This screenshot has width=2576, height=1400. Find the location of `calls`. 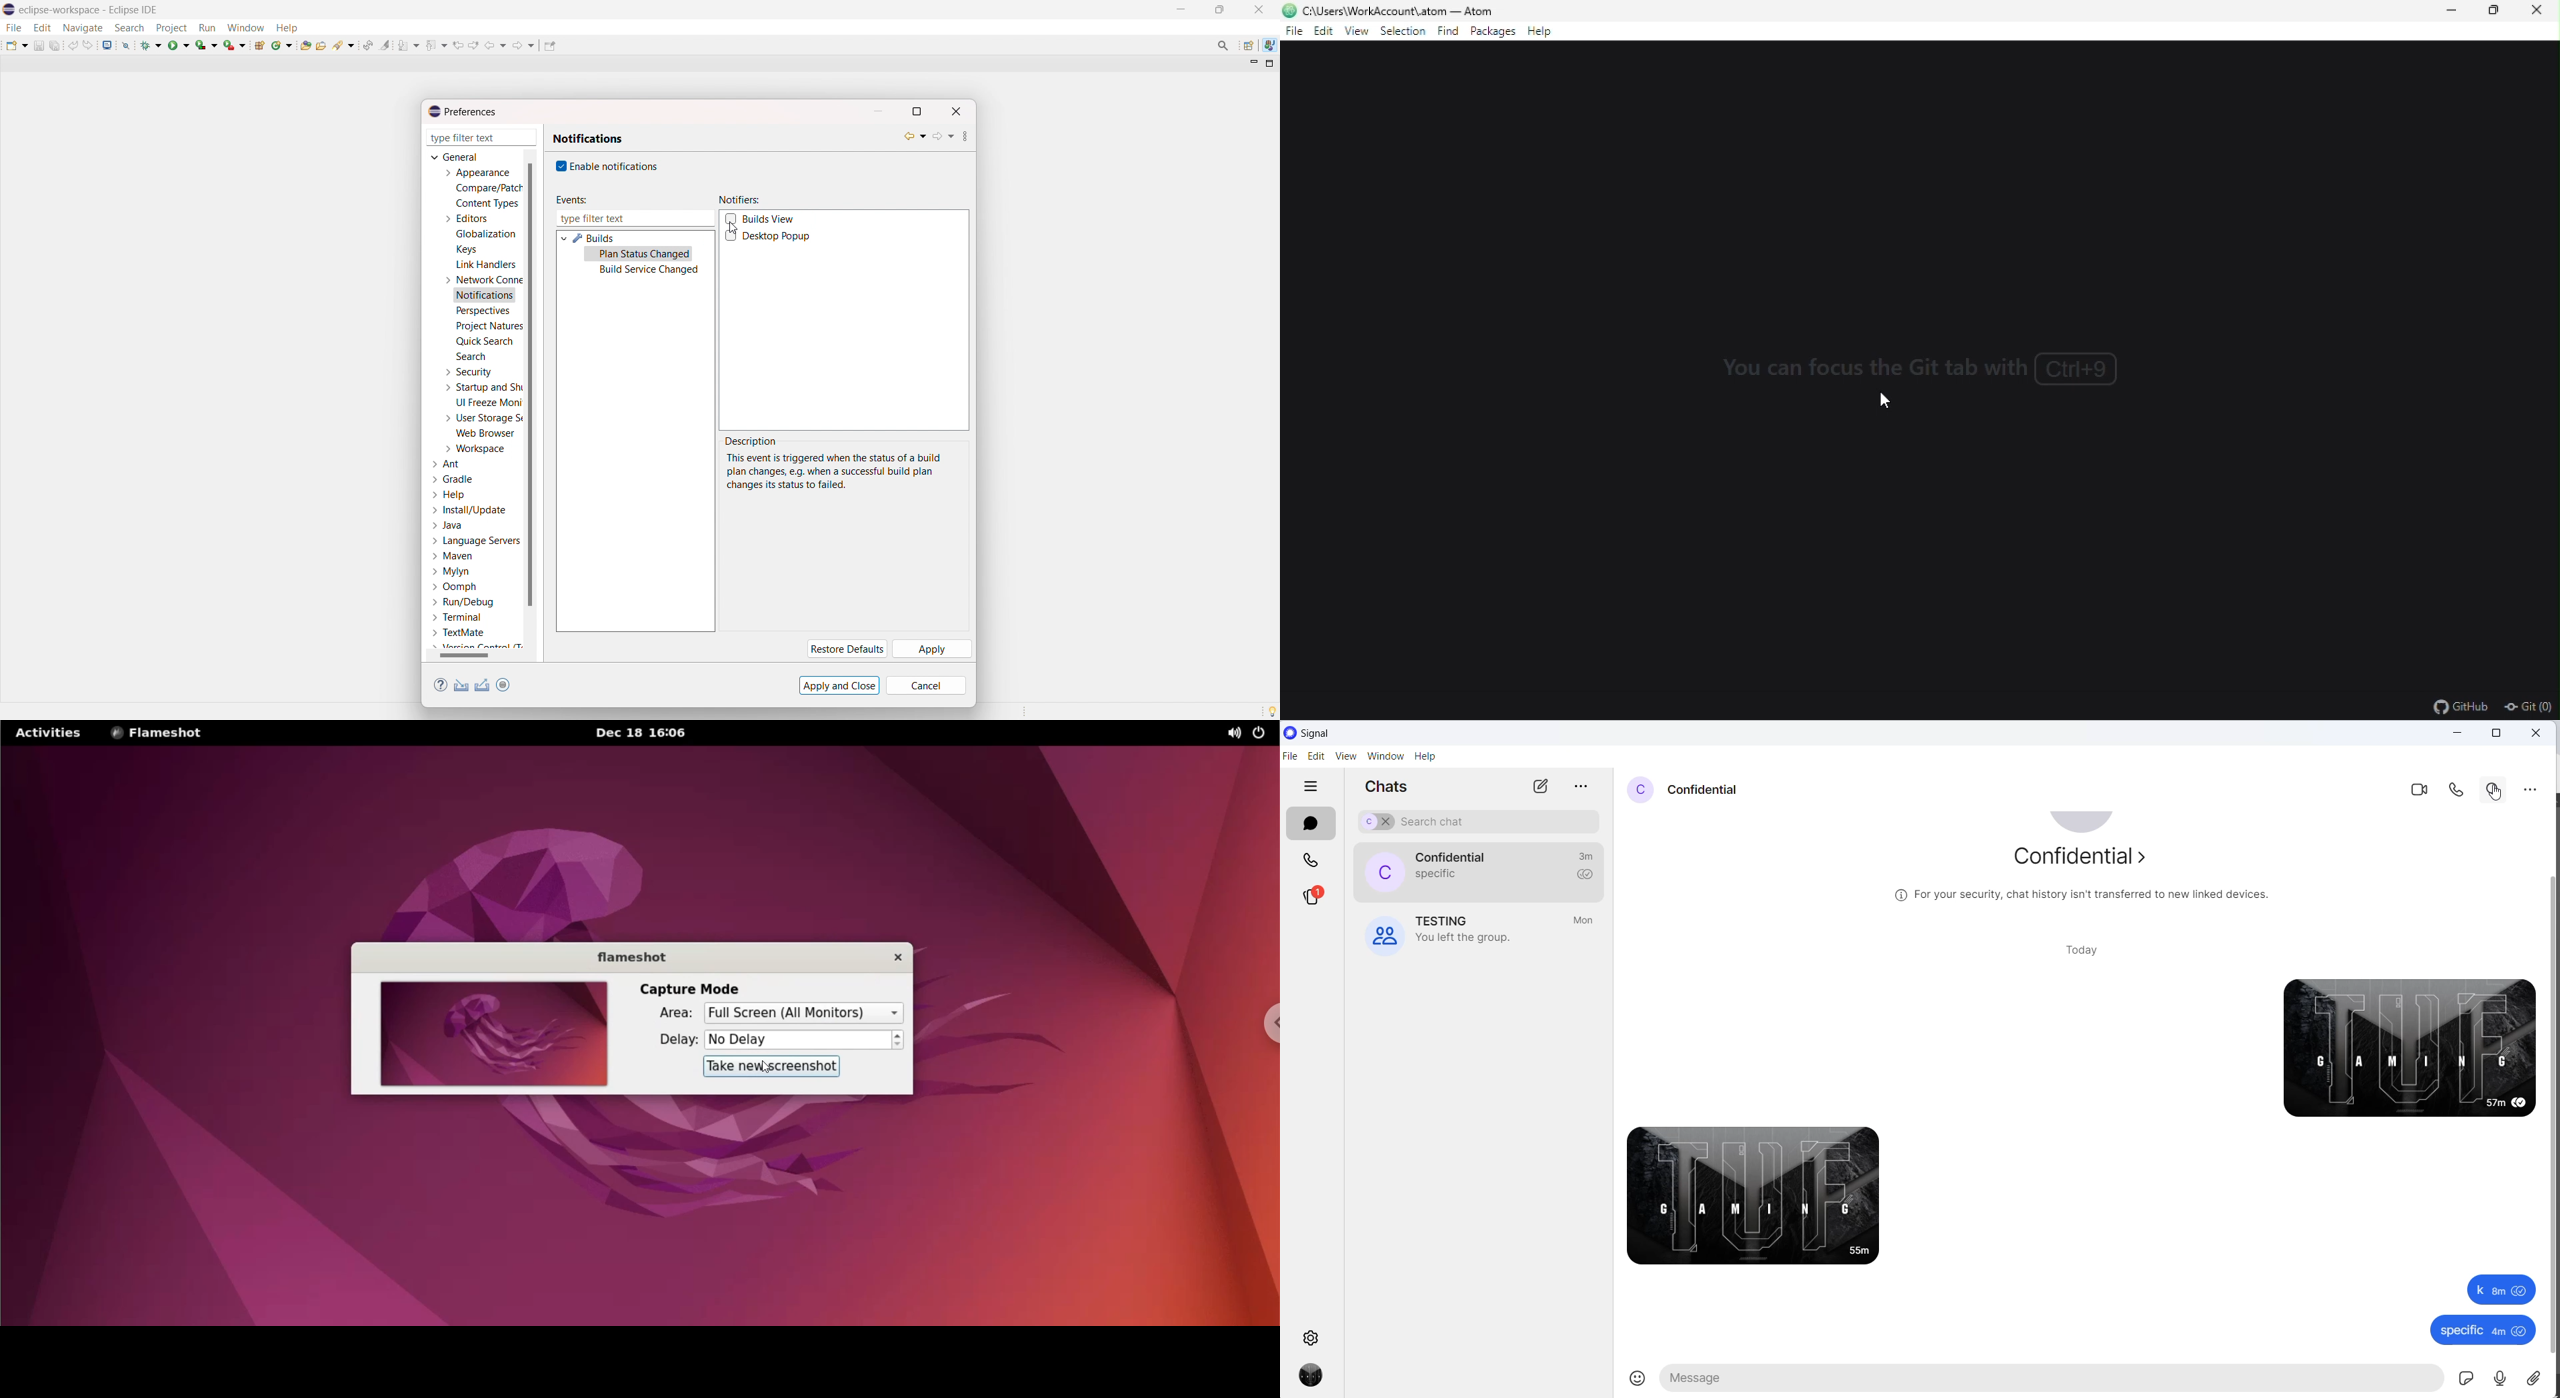

calls is located at coordinates (1313, 861).